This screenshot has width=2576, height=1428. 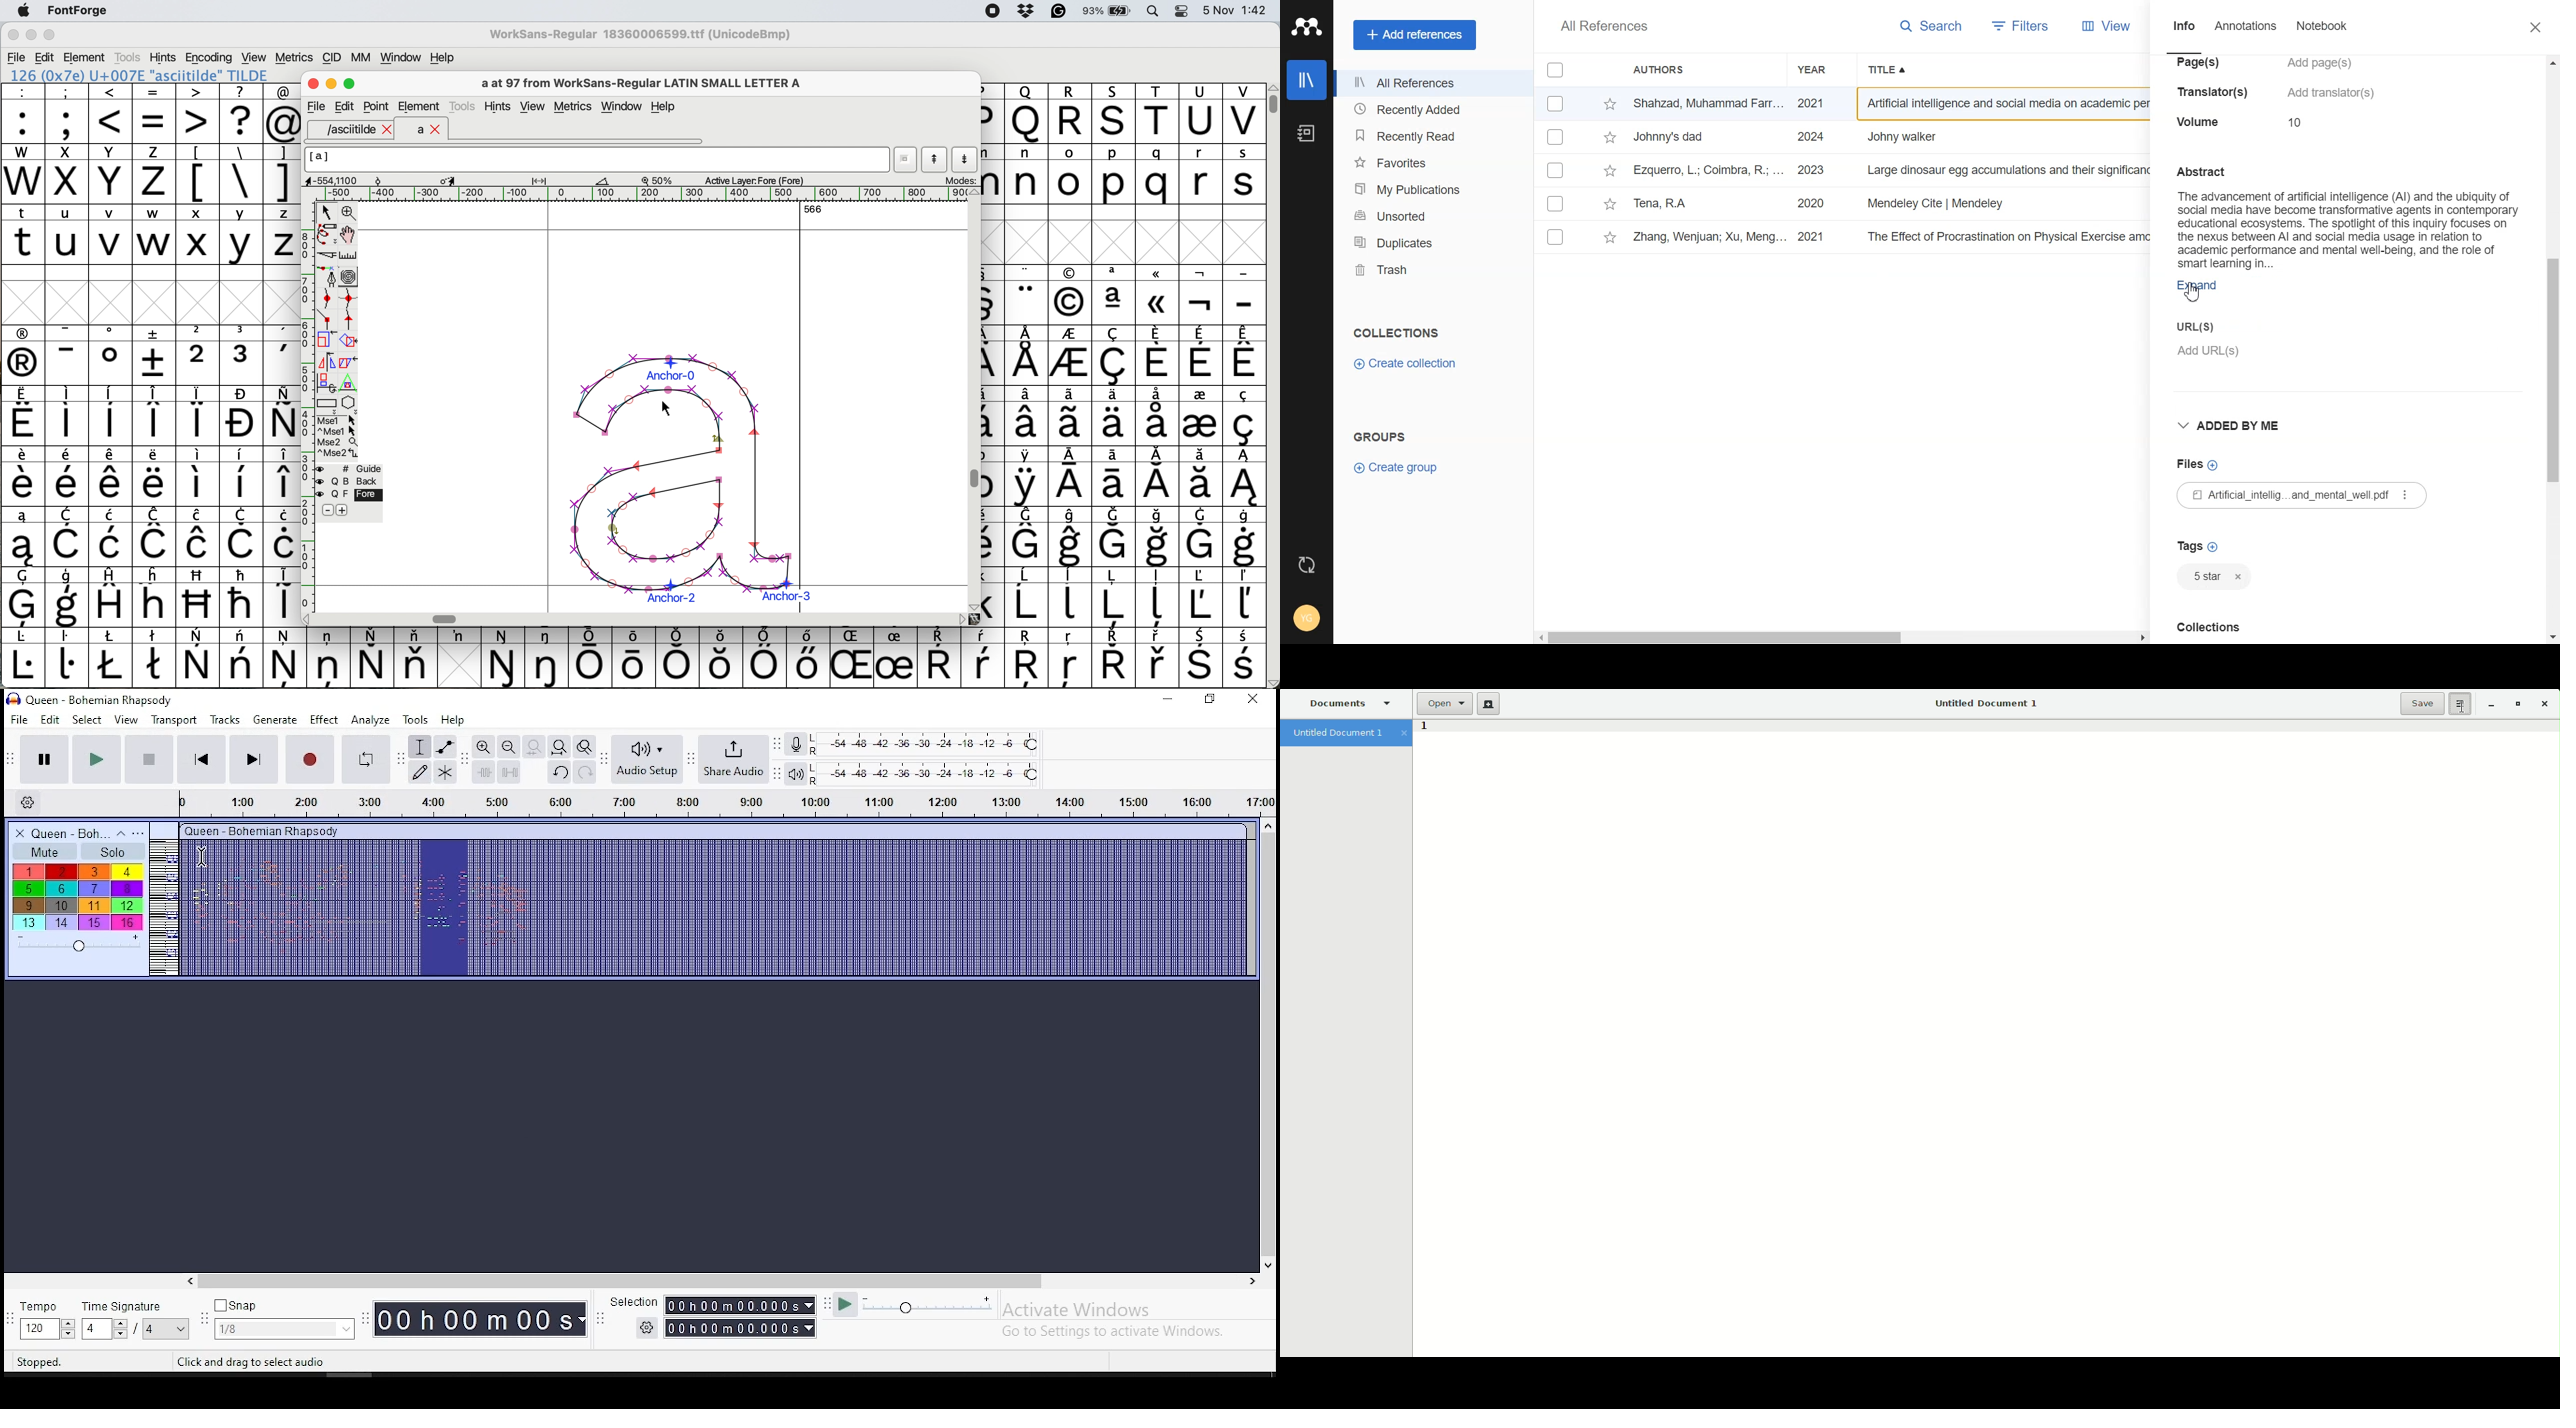 I want to click on symbol, so click(x=24, y=417).